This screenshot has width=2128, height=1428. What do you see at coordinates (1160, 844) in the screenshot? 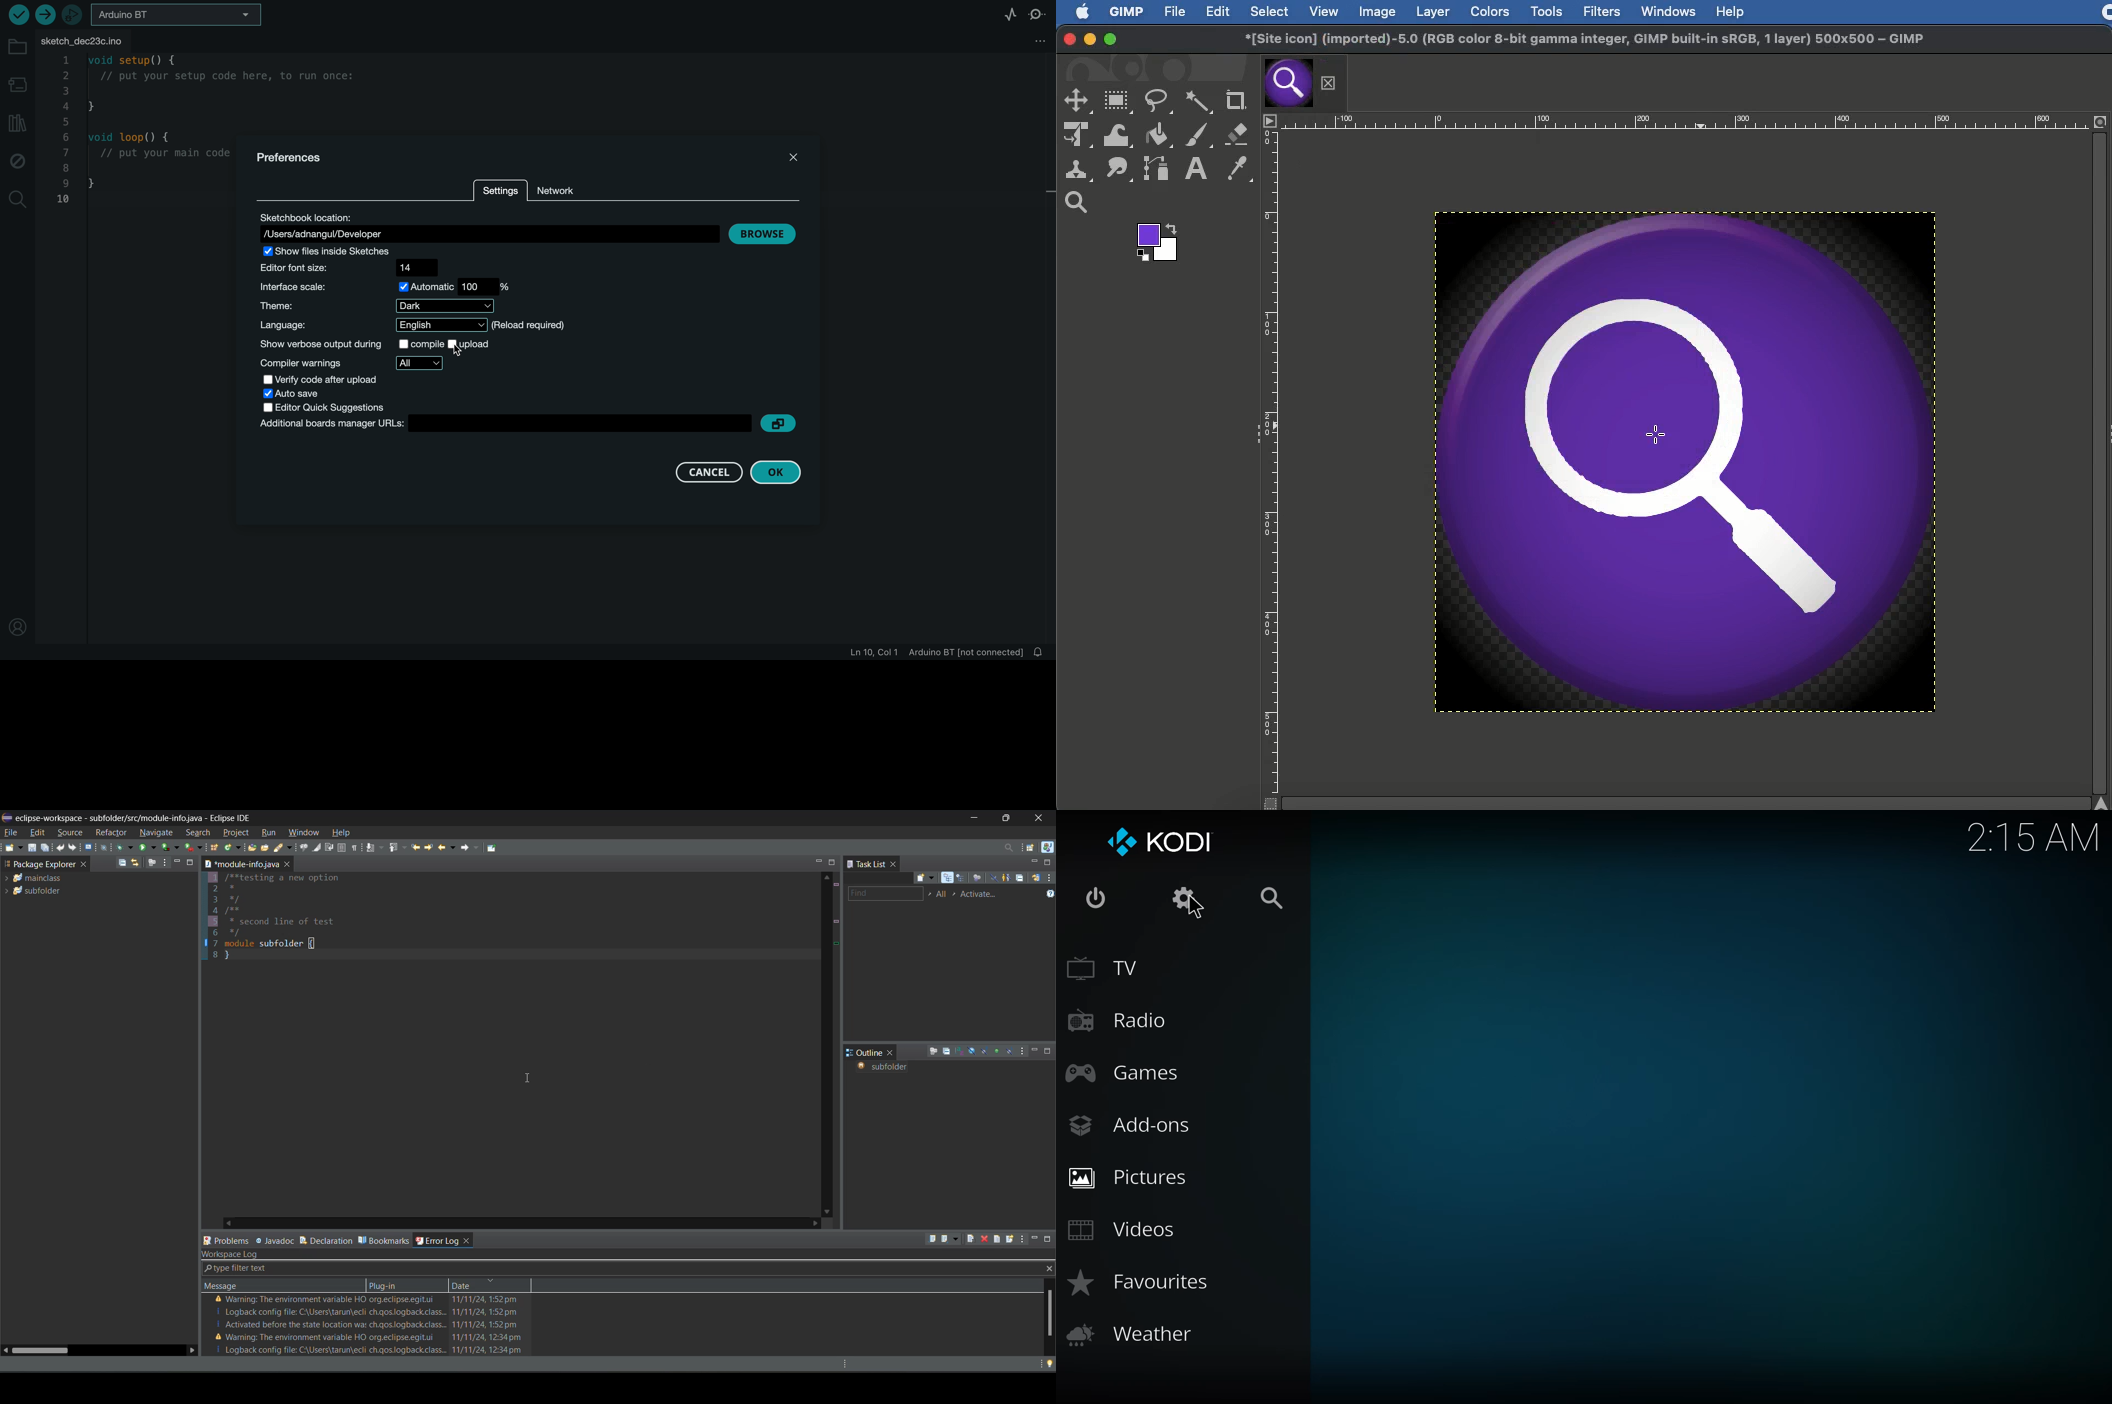
I see `kodi` at bounding box center [1160, 844].